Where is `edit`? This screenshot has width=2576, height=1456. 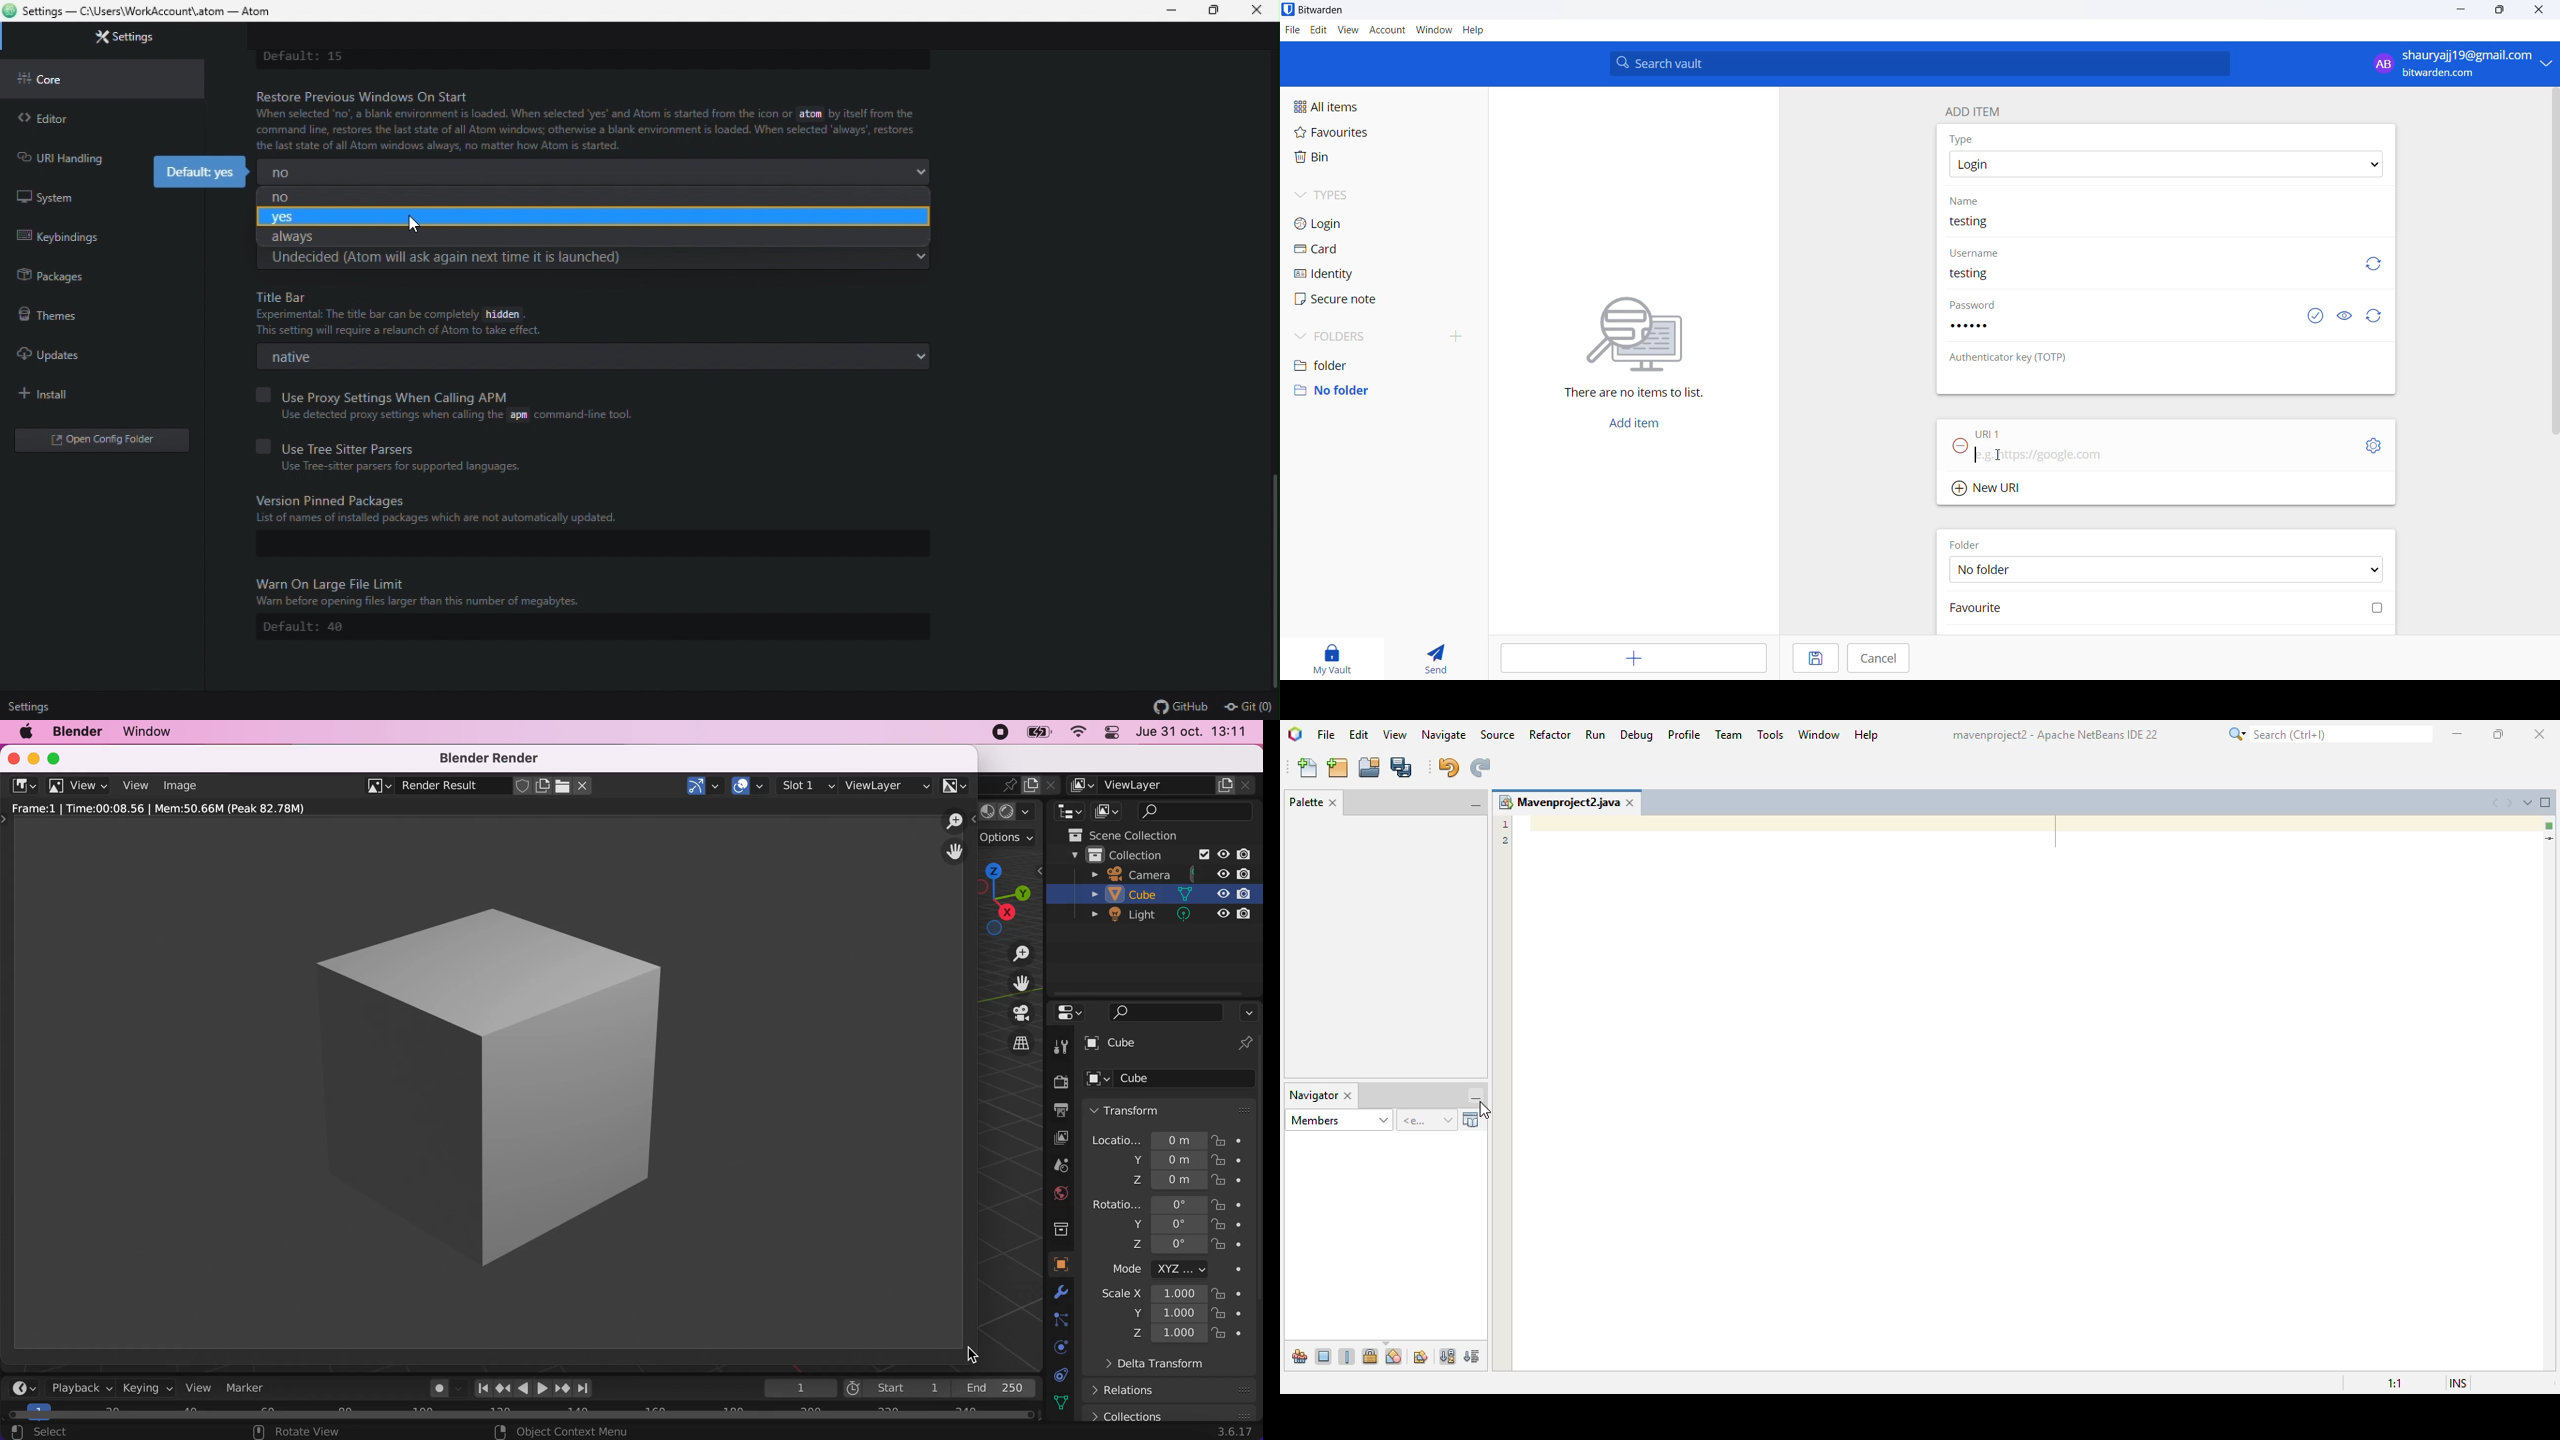 edit is located at coordinates (1317, 30).